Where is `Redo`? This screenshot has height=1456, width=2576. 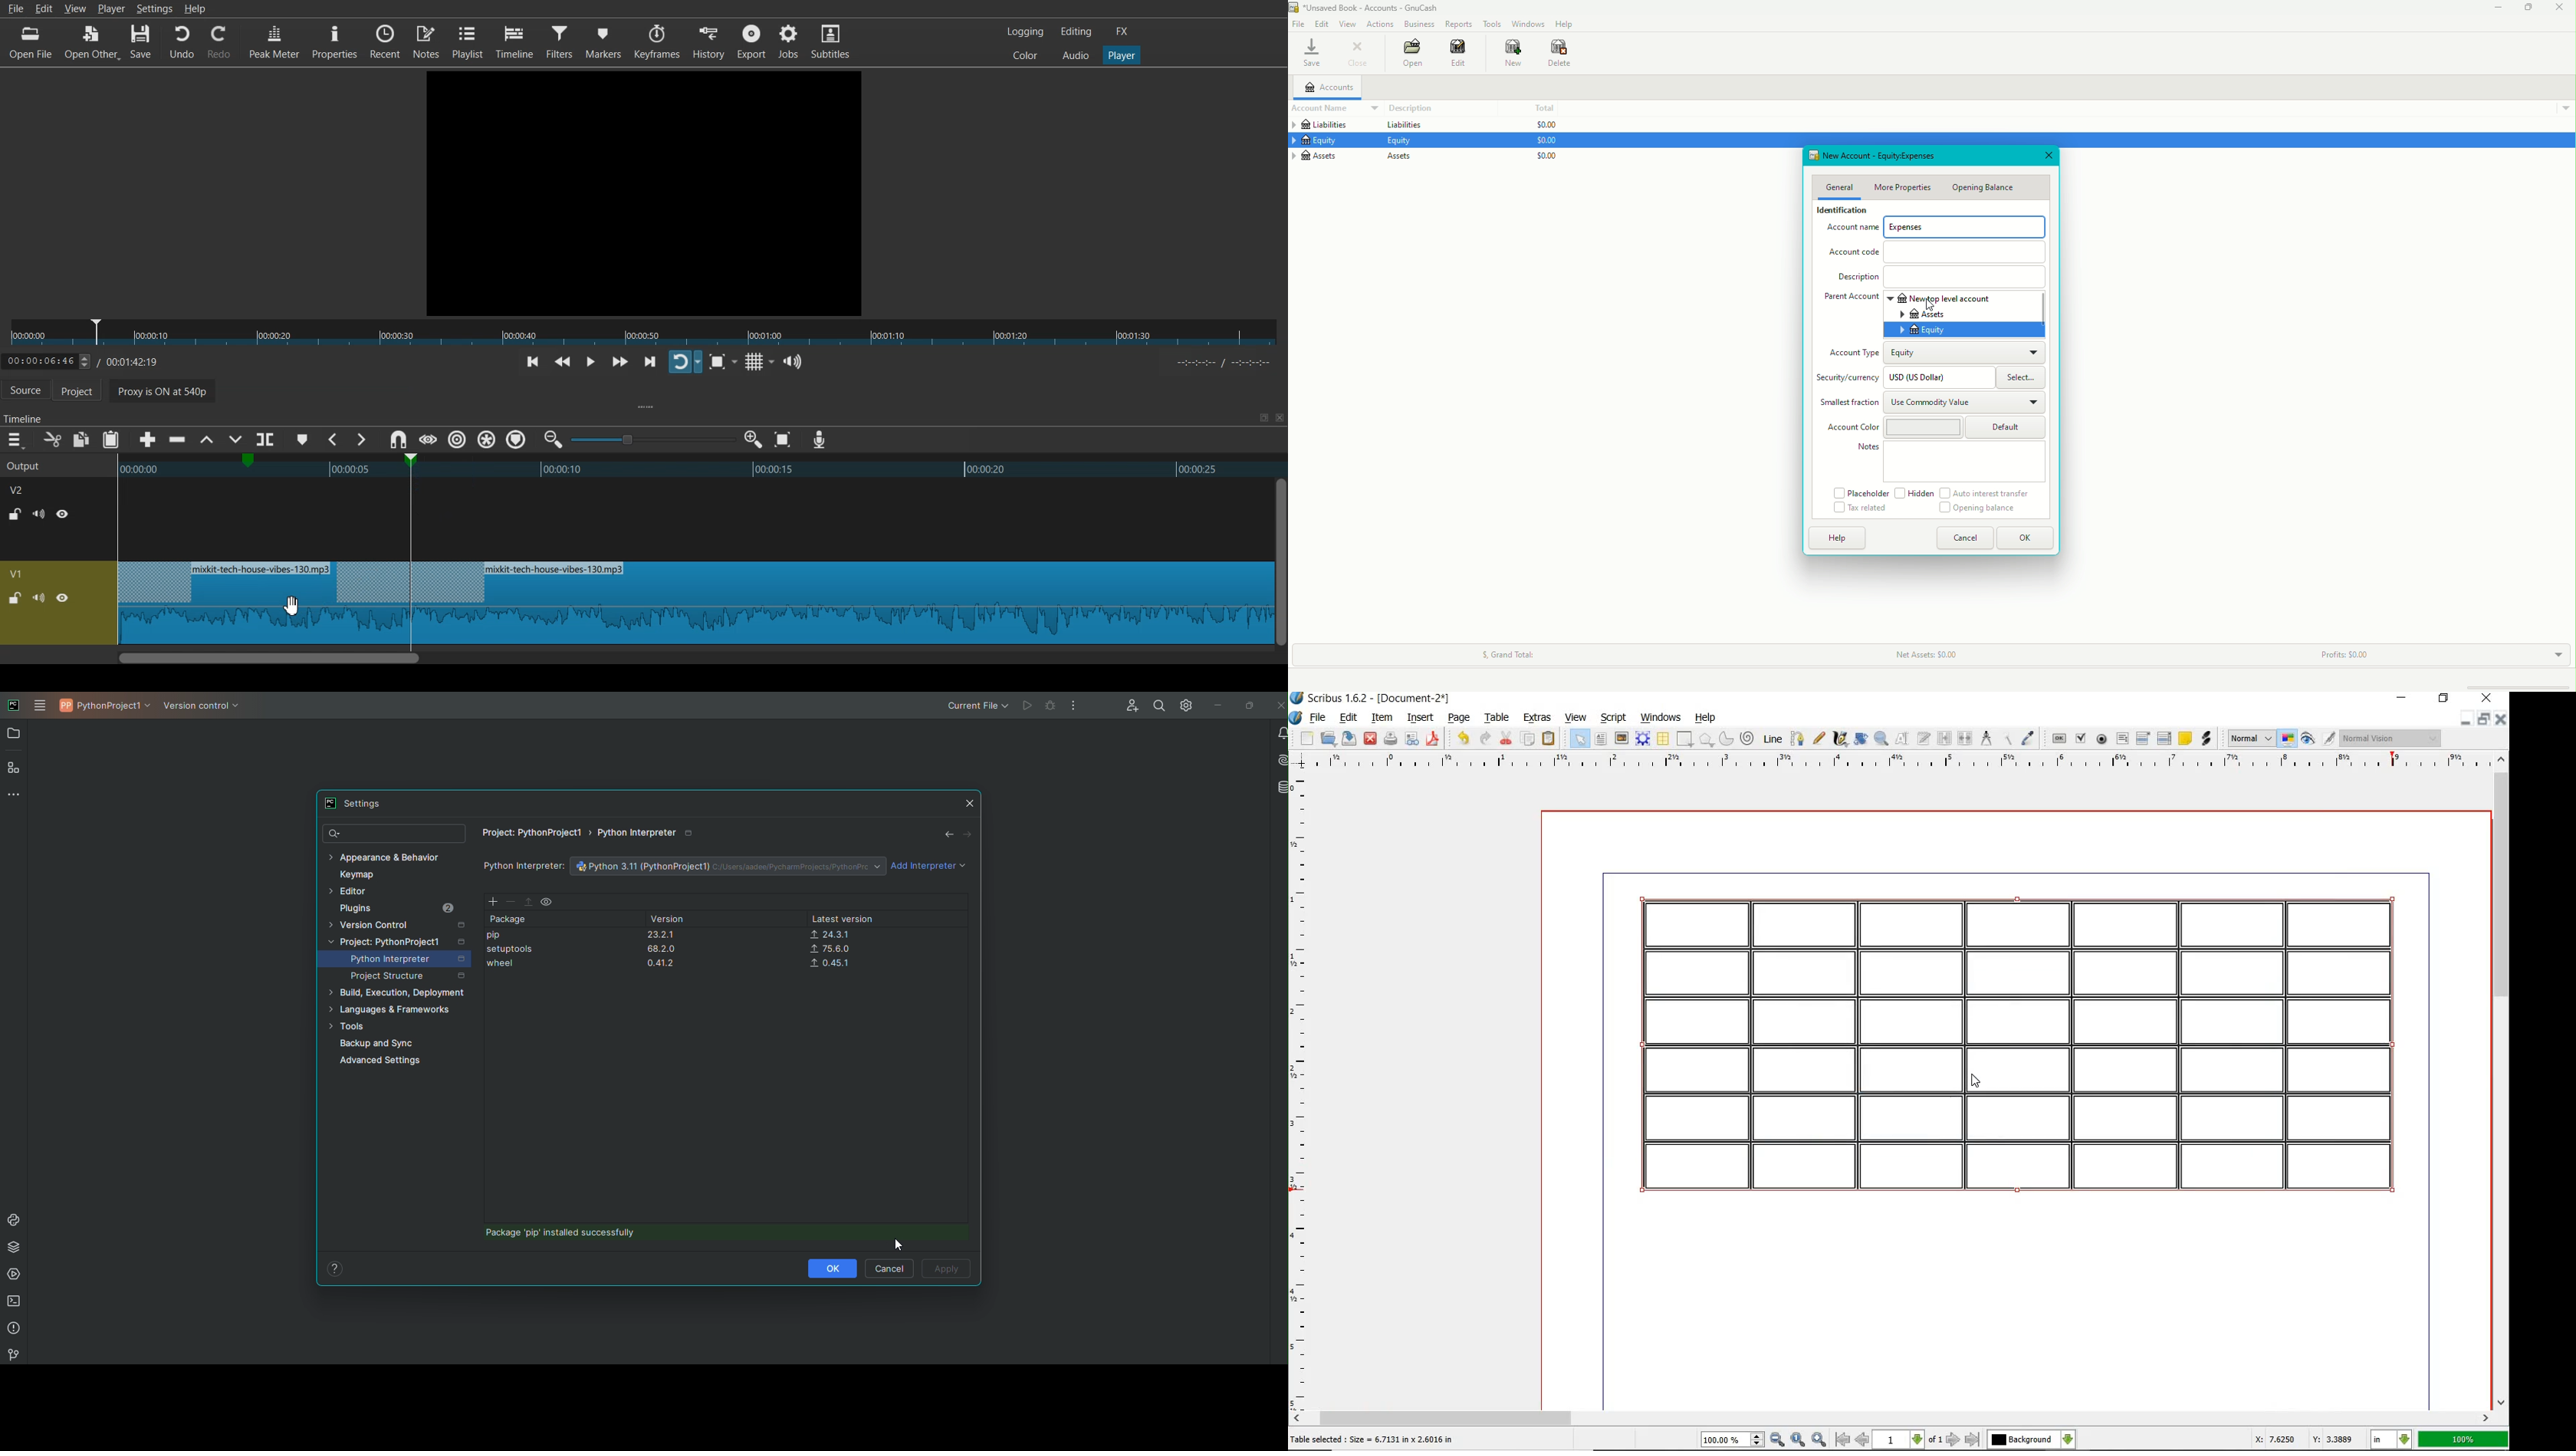
Redo is located at coordinates (219, 42).